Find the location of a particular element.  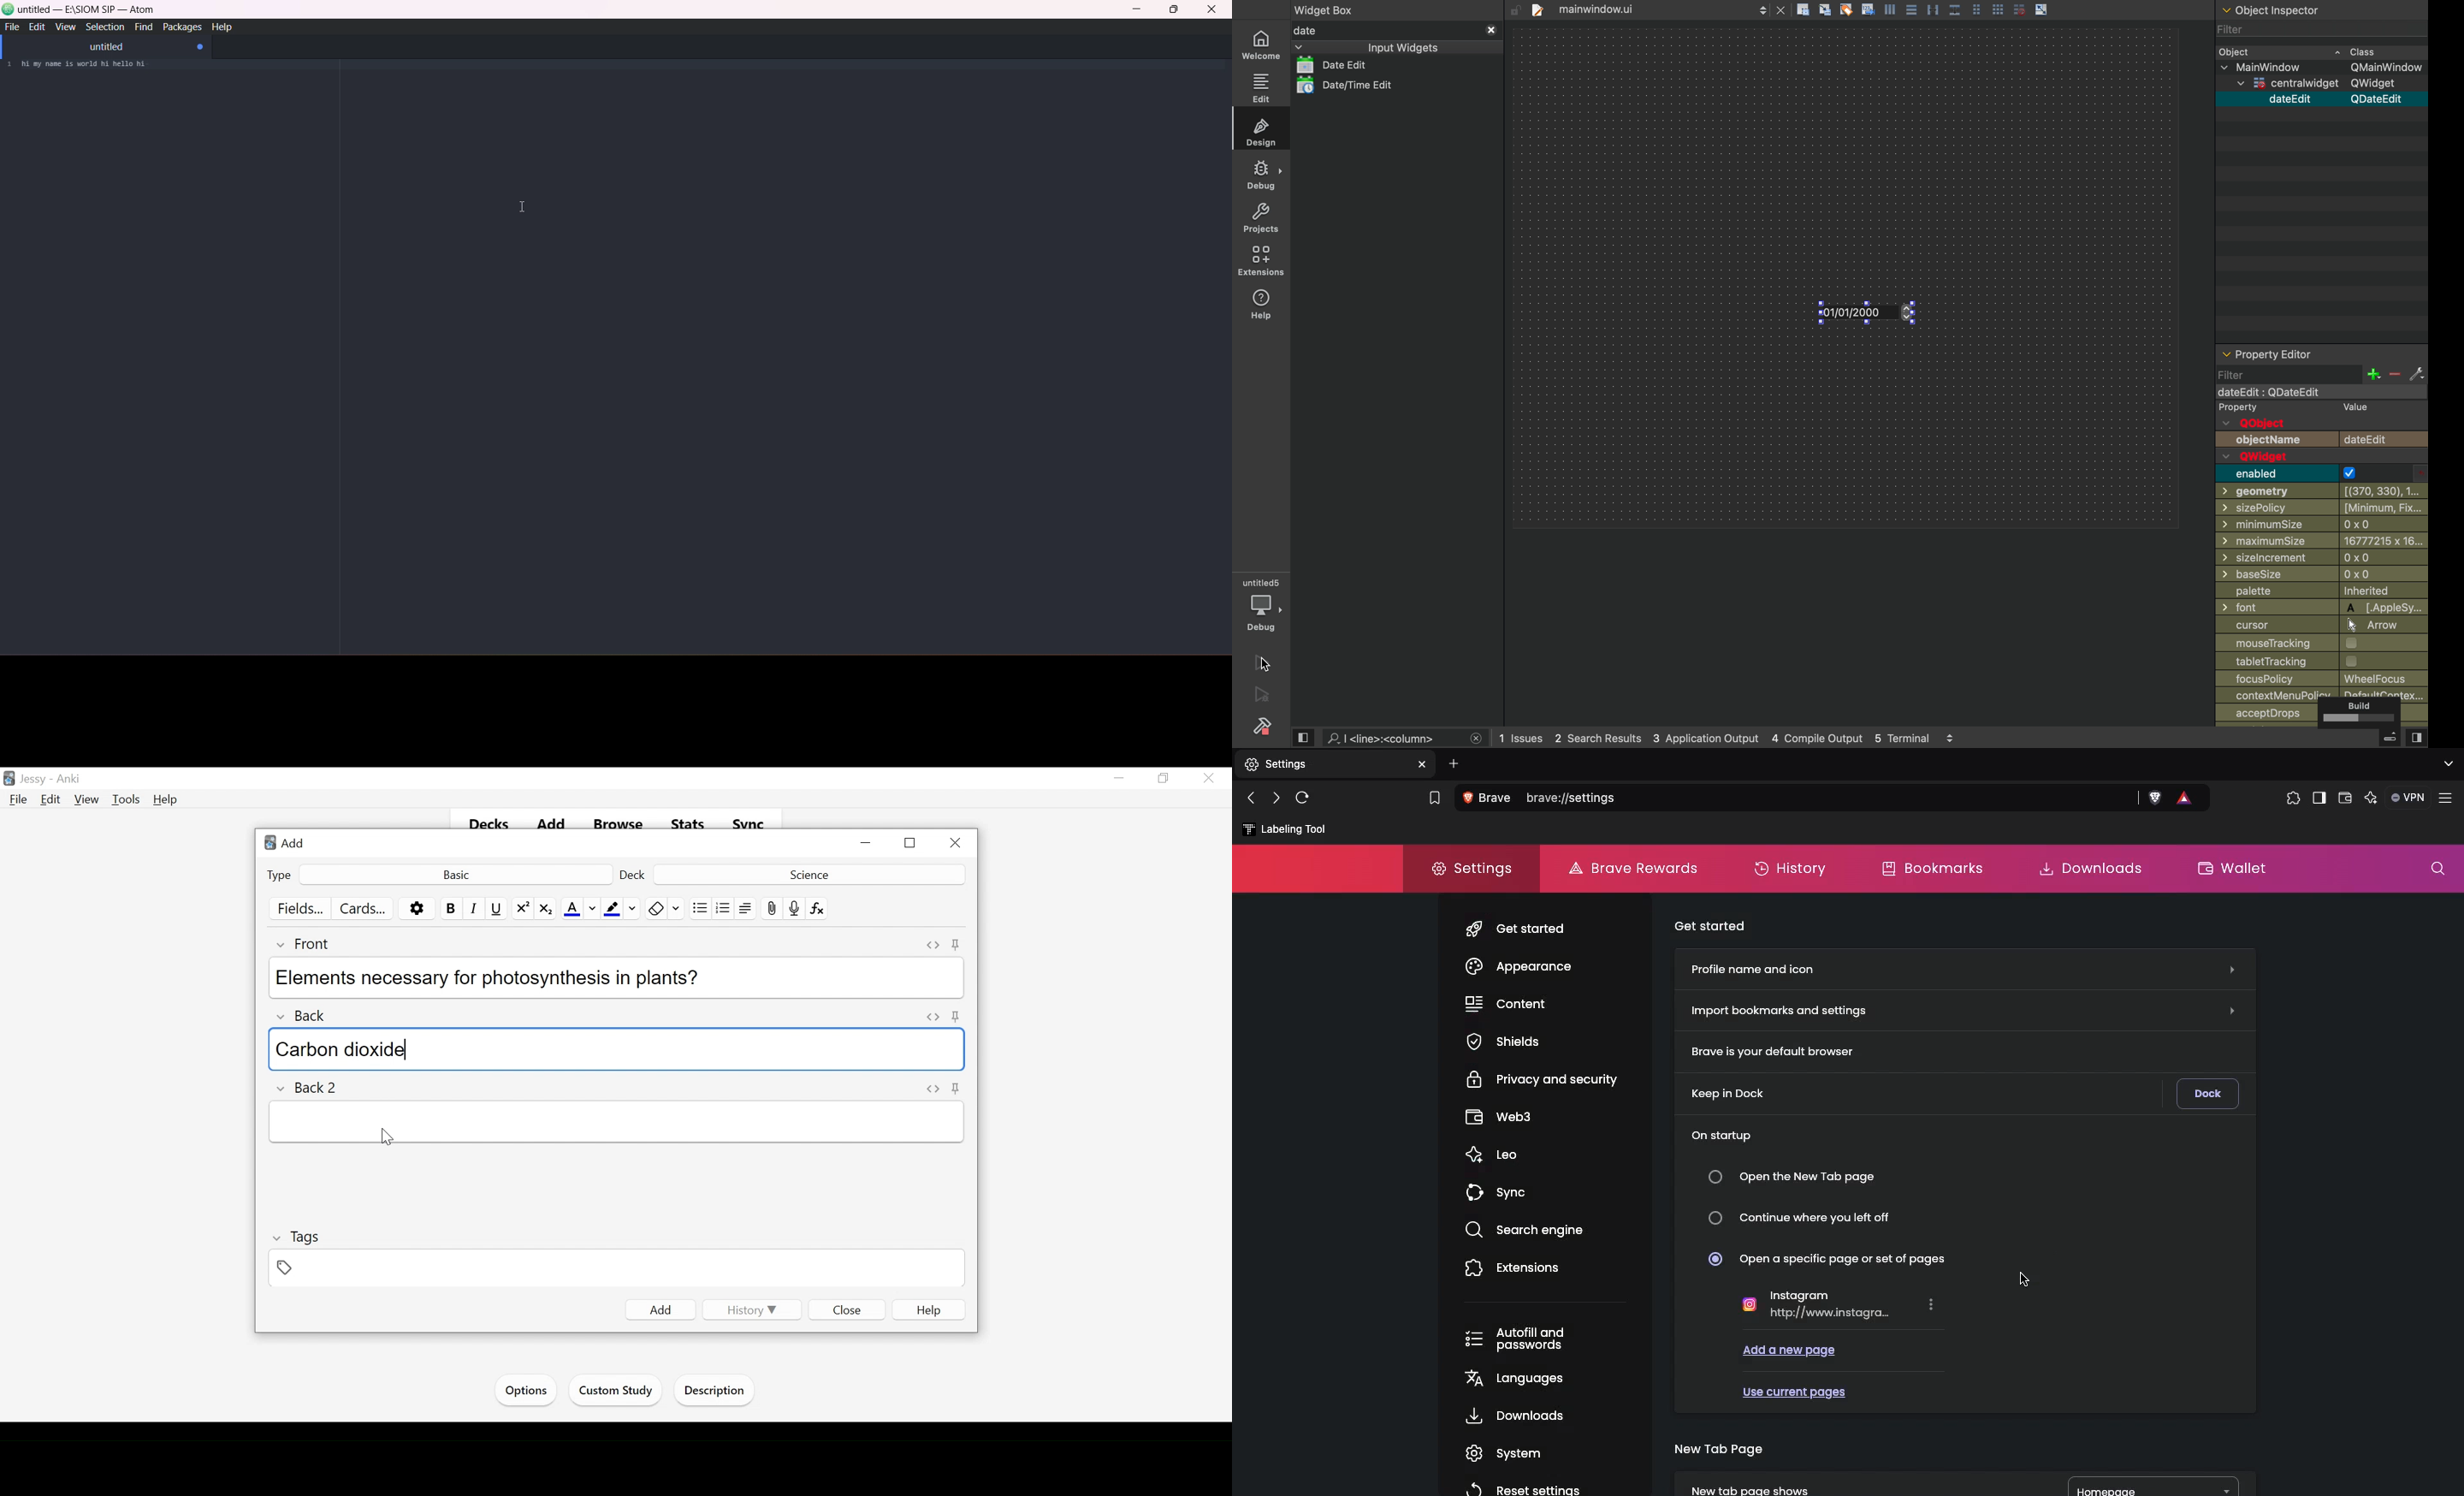

Elements necessary for photosynthesis in plants? is located at coordinates (613, 976).